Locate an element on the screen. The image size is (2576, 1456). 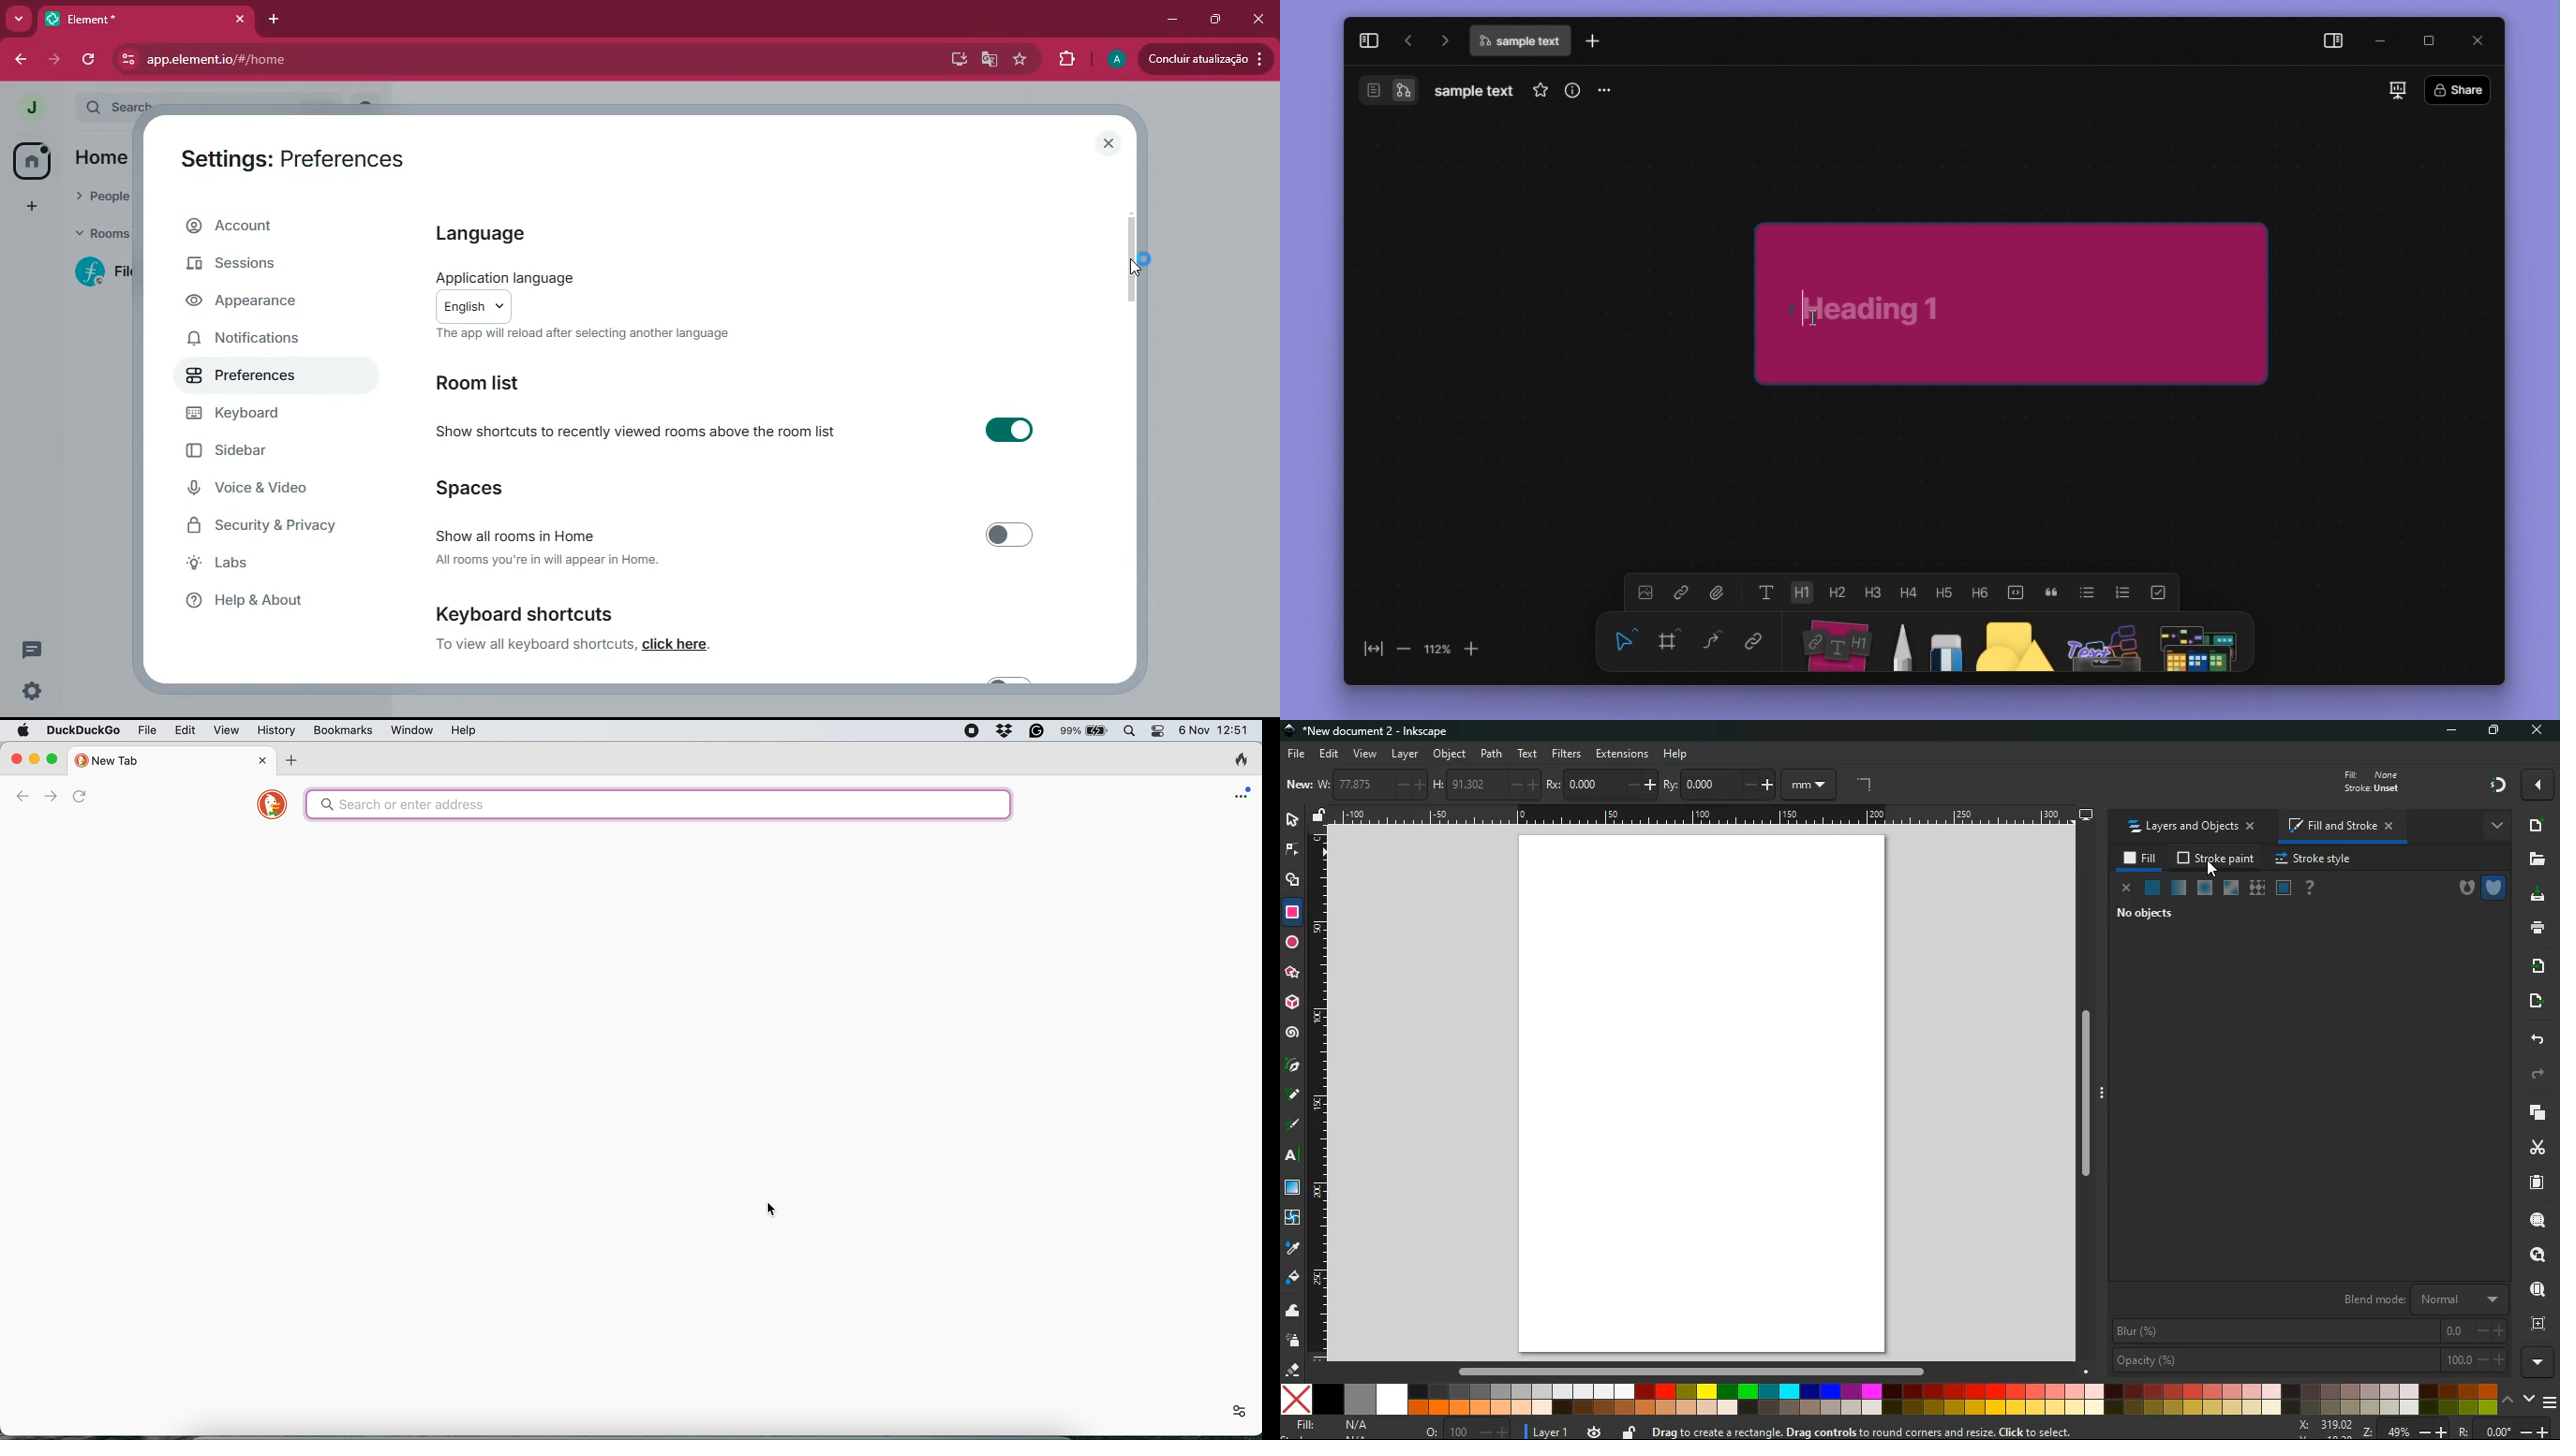
text is located at coordinates (1767, 592).